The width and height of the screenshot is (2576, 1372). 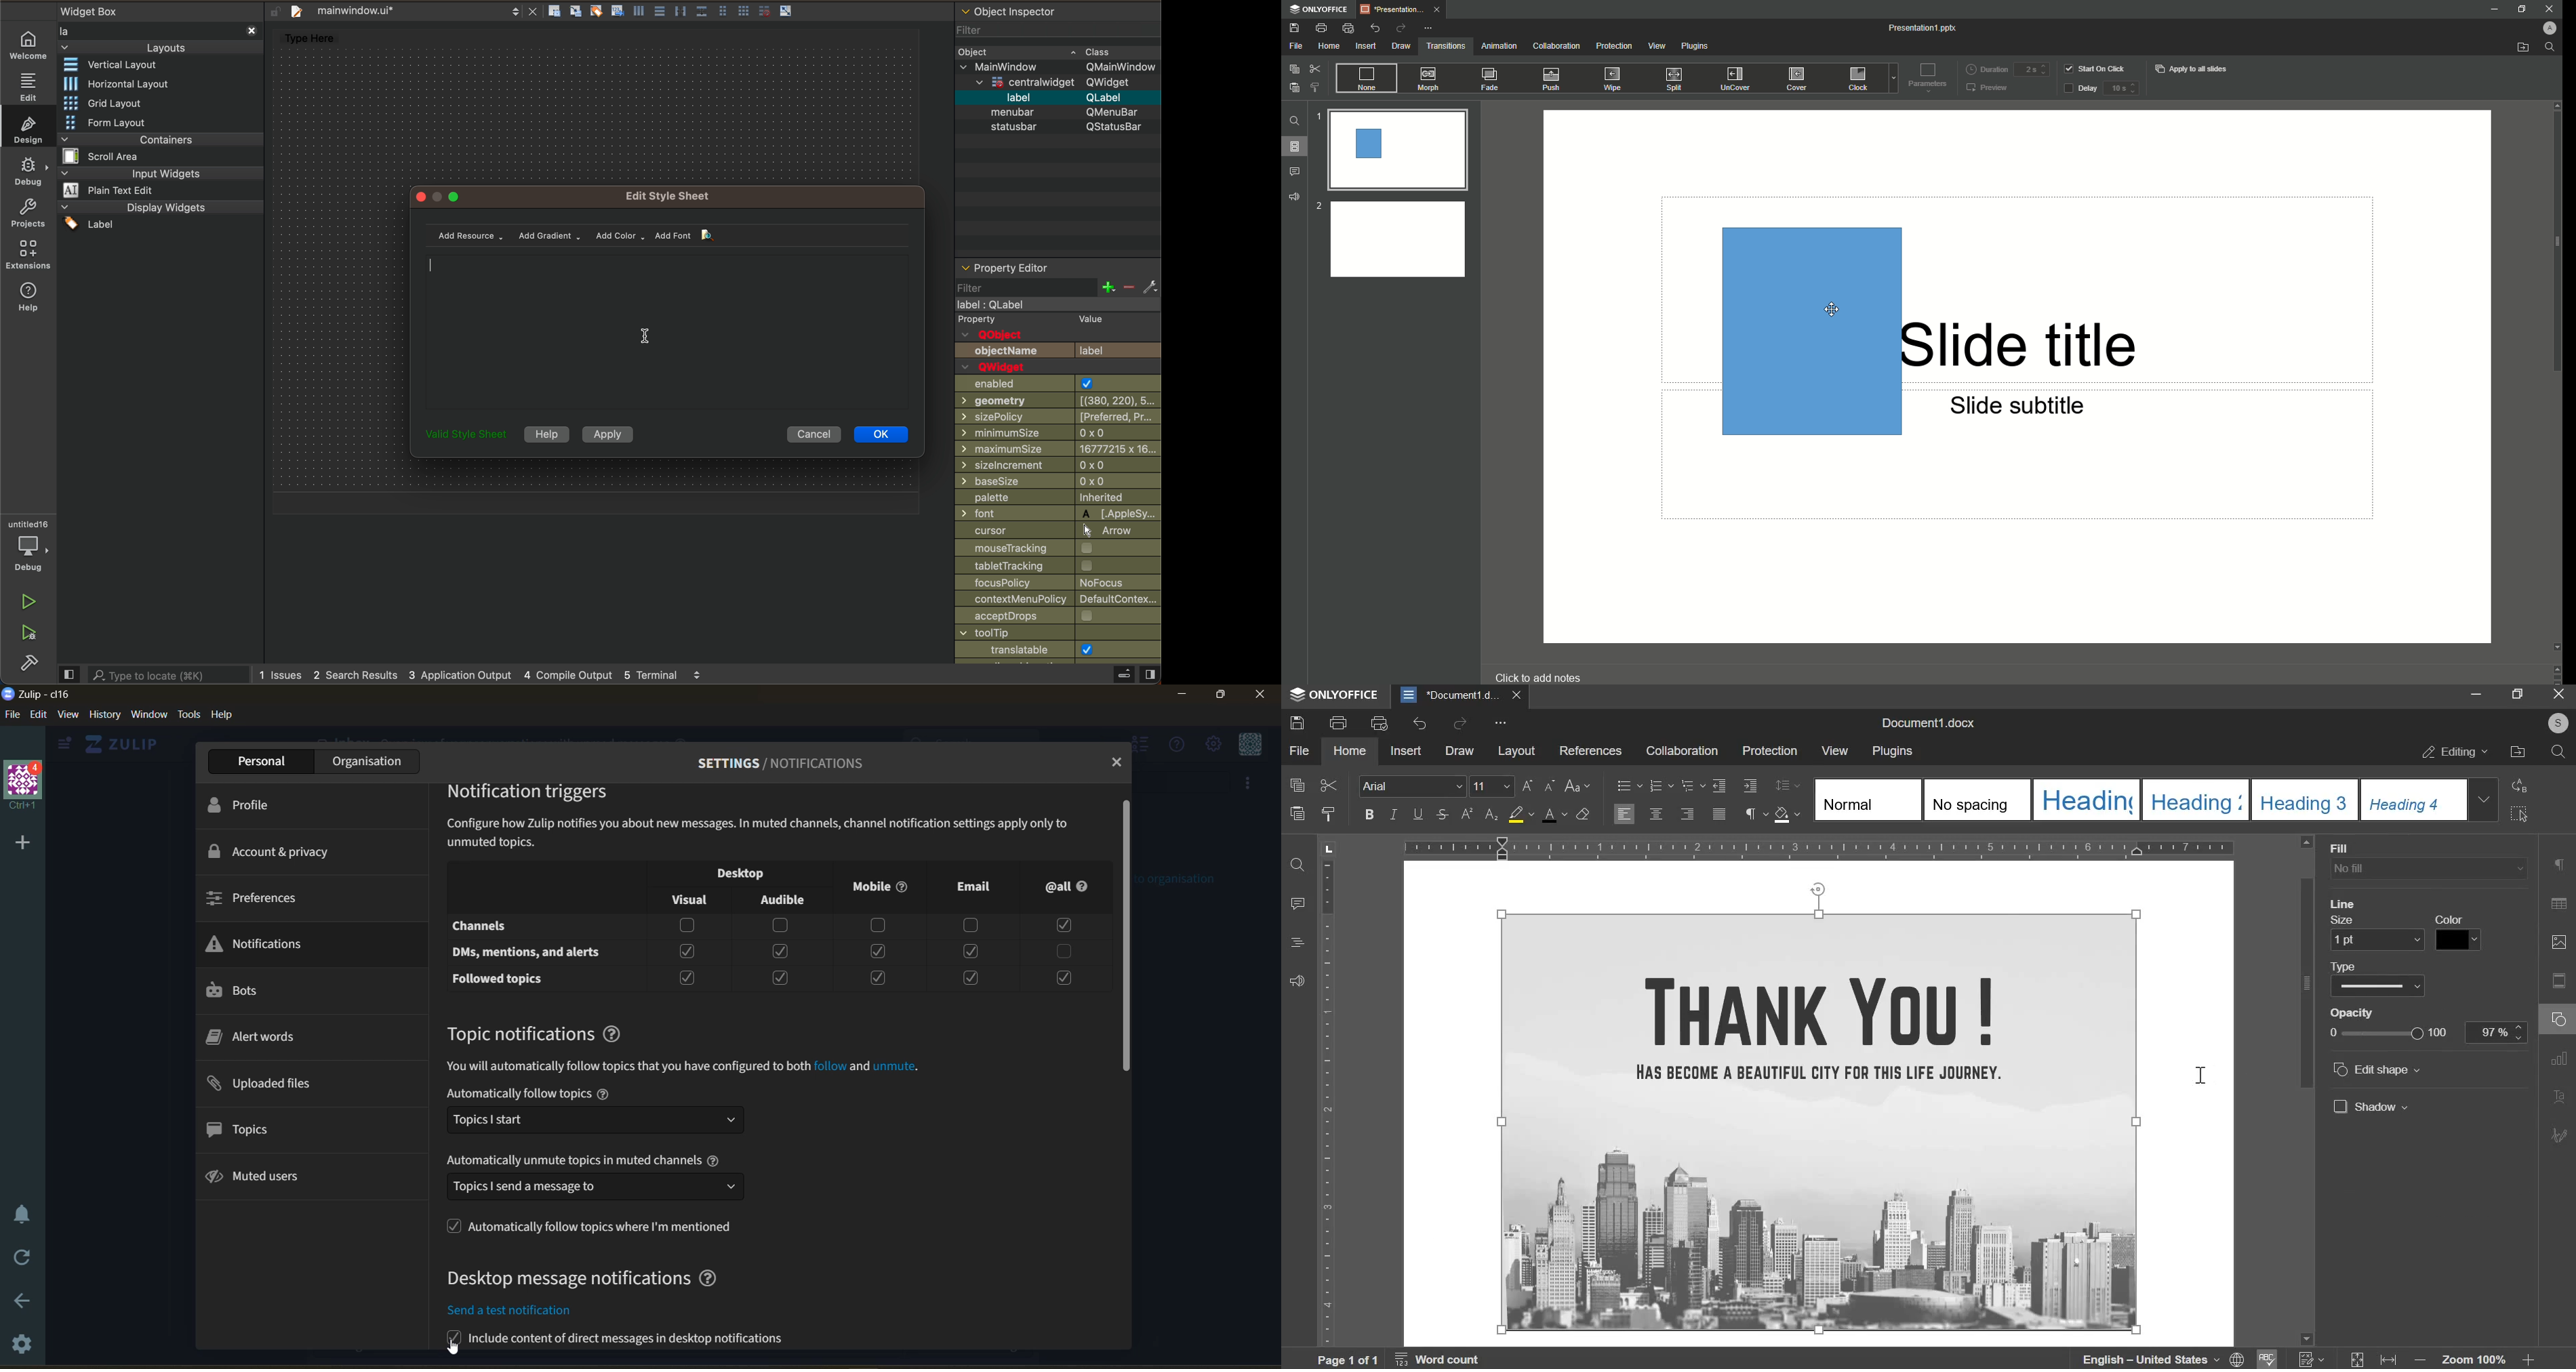 What do you see at coordinates (1925, 29) in the screenshot?
I see `Presentation 1` at bounding box center [1925, 29].